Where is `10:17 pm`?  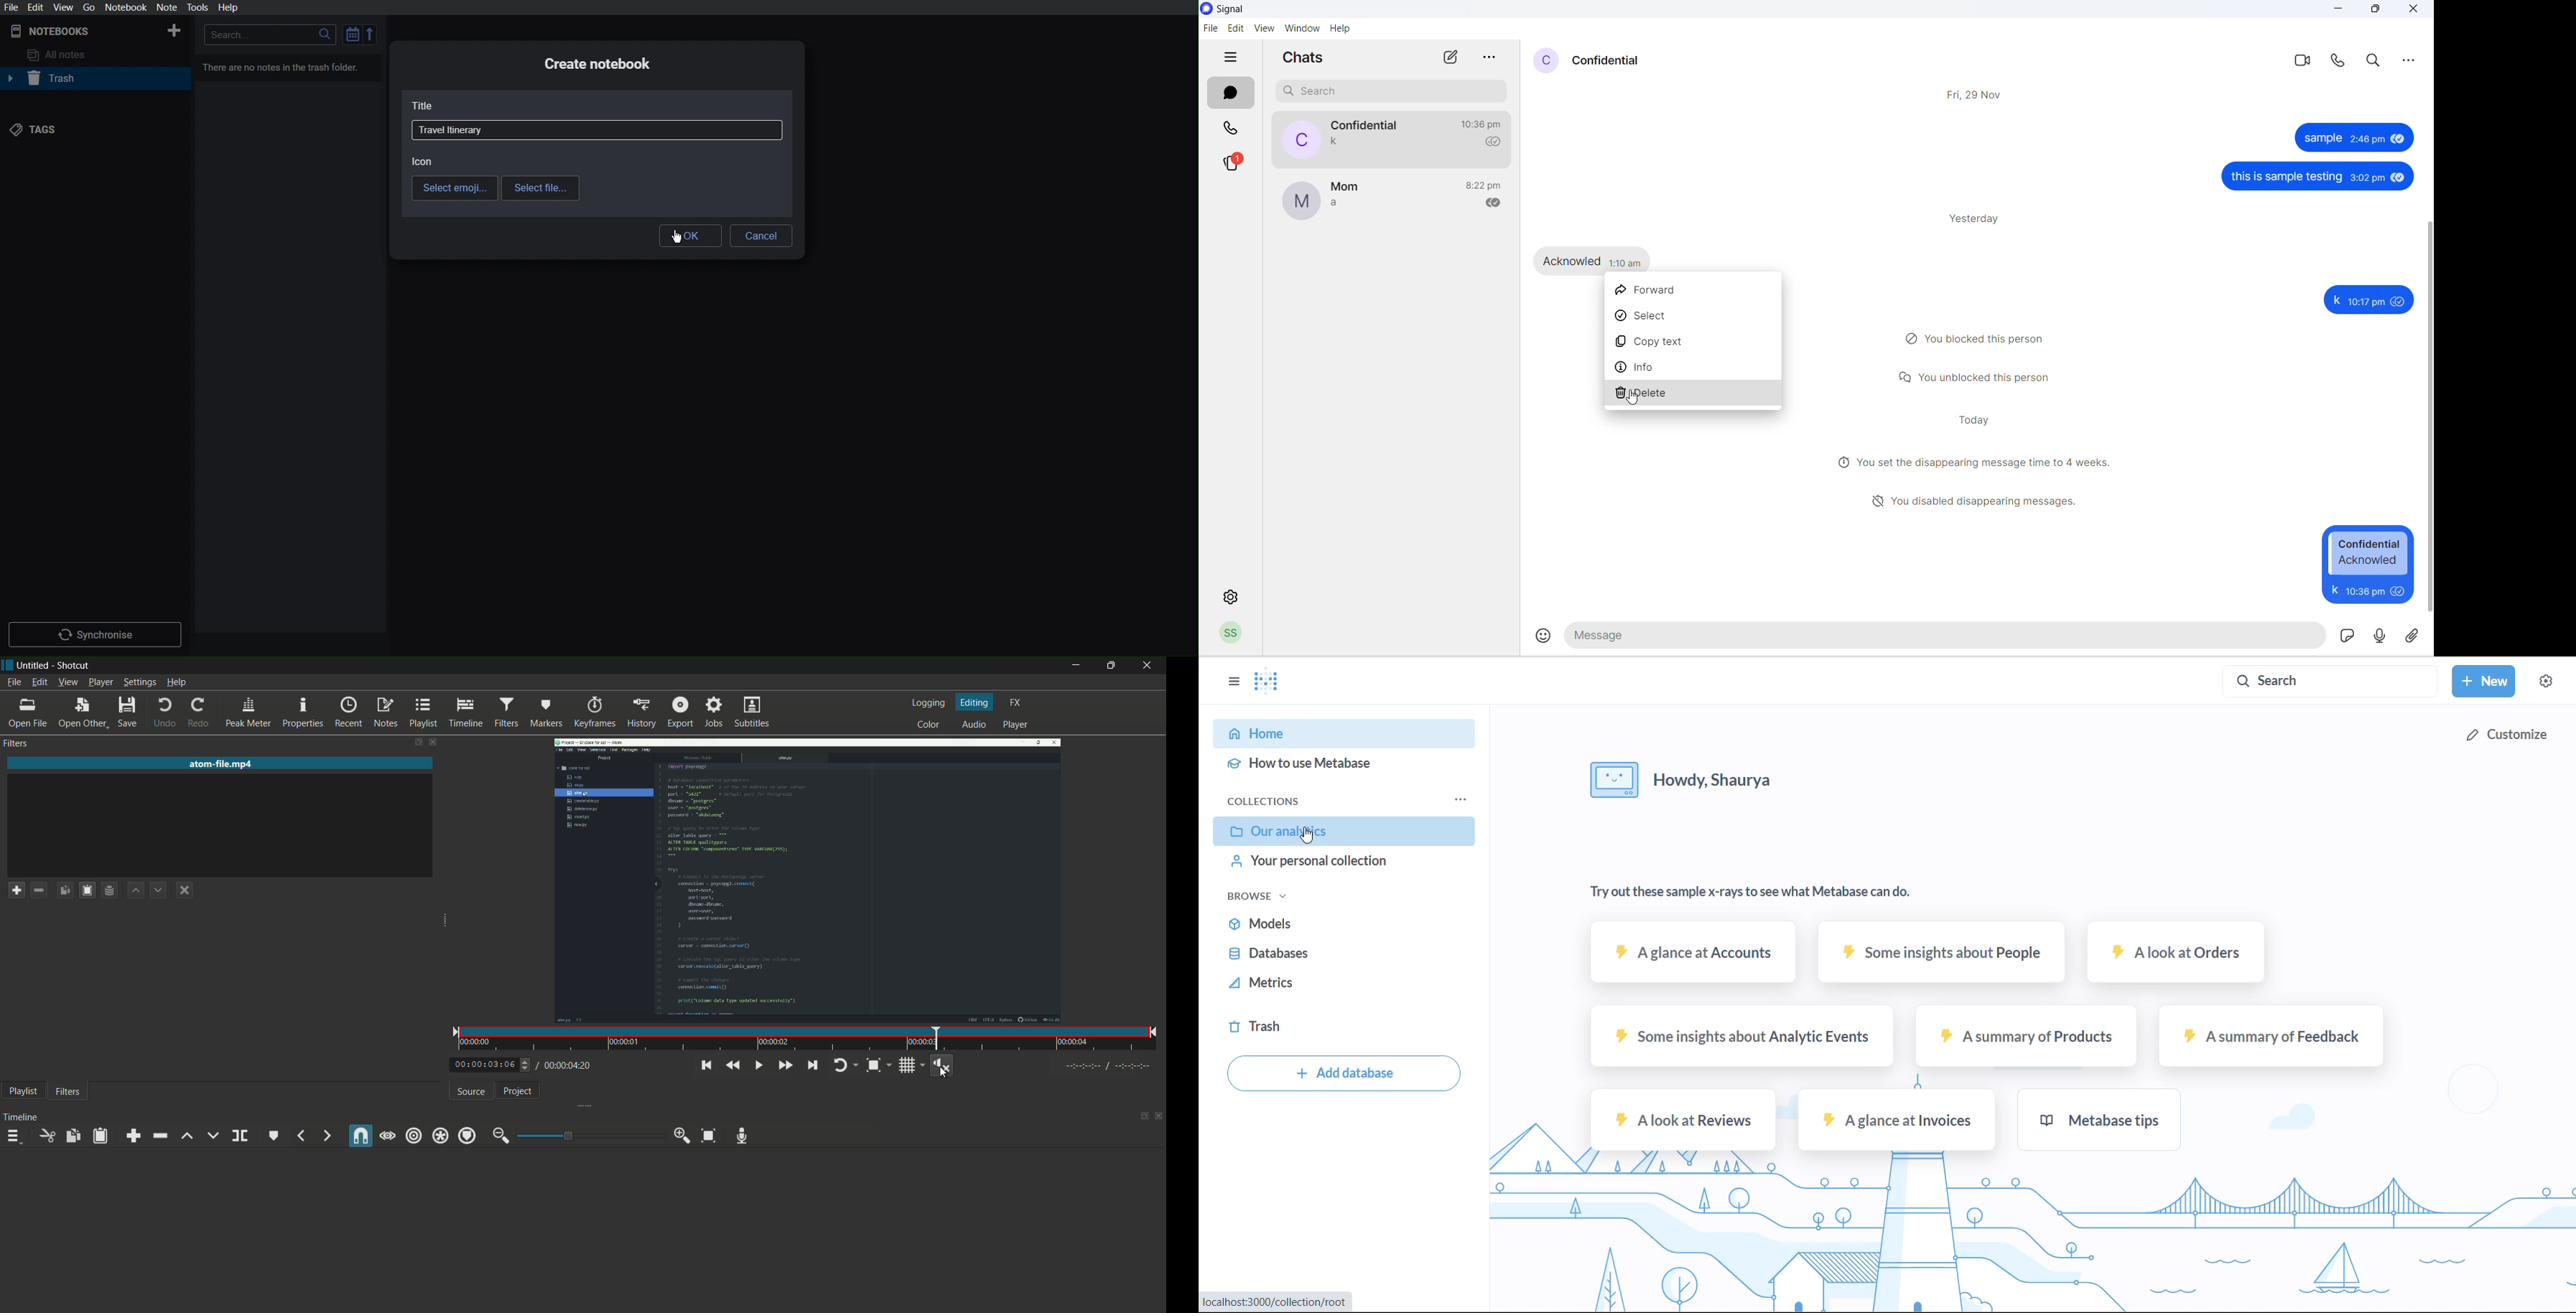 10:17 pm is located at coordinates (2367, 300).